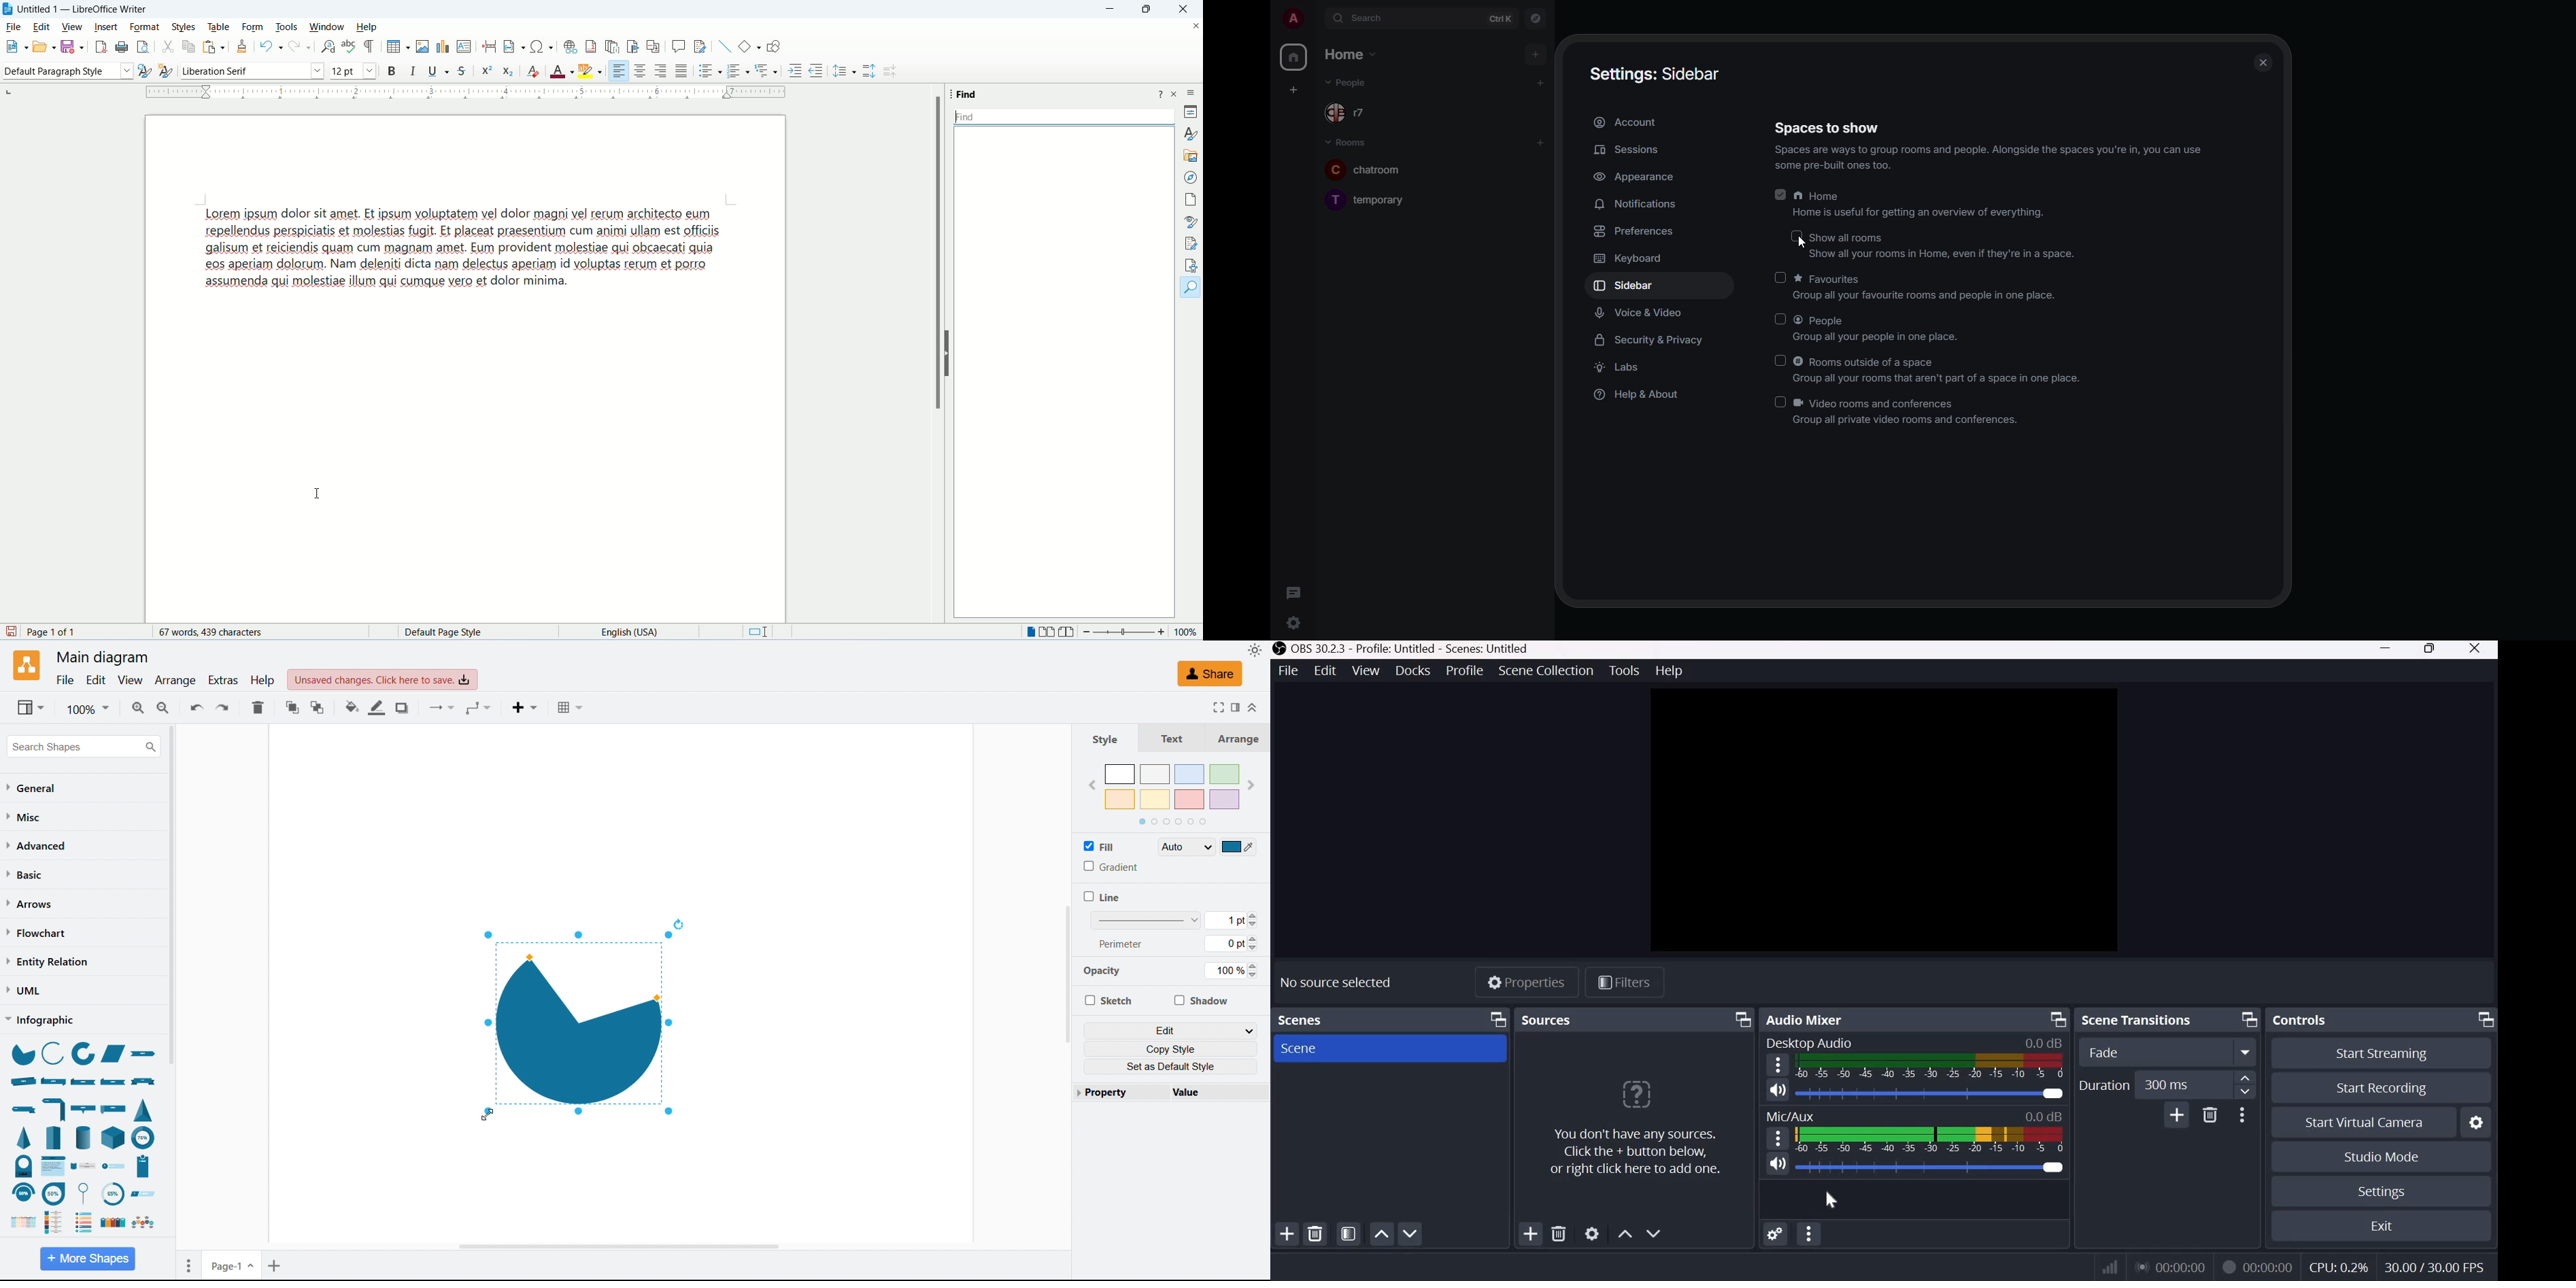  I want to click on opacity, so click(1107, 973).